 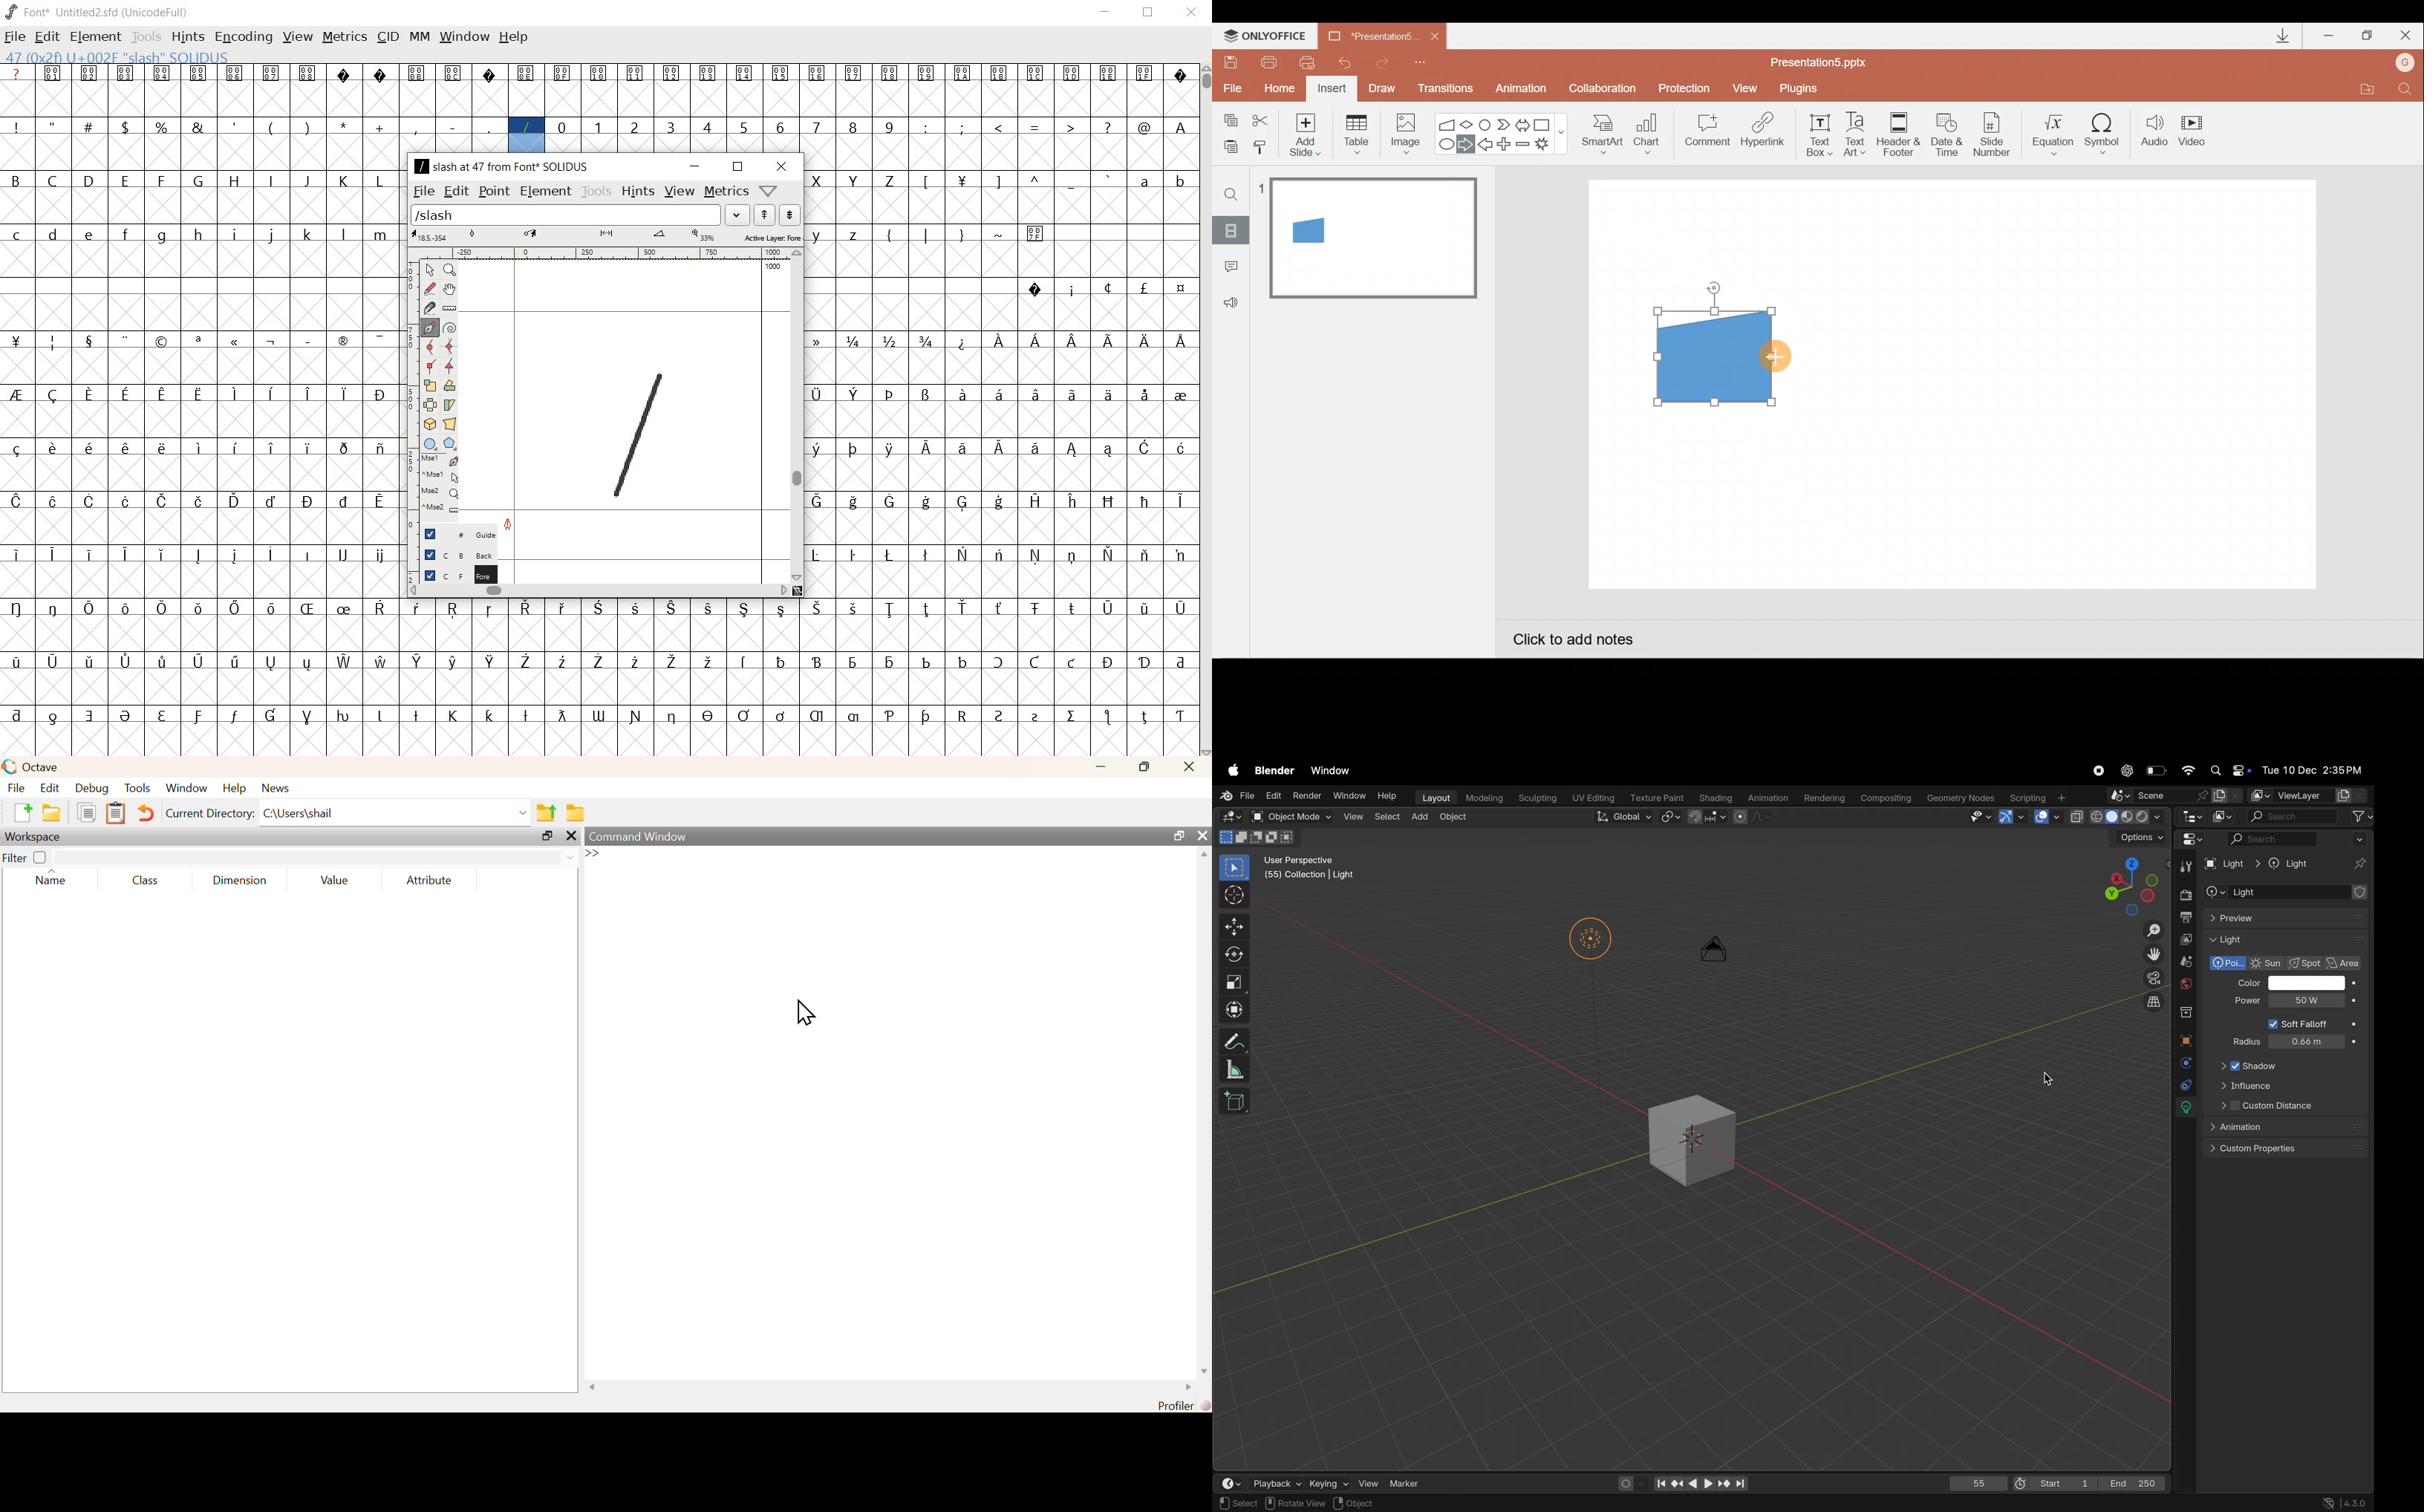 I want to click on Clipboard, so click(x=116, y=813).